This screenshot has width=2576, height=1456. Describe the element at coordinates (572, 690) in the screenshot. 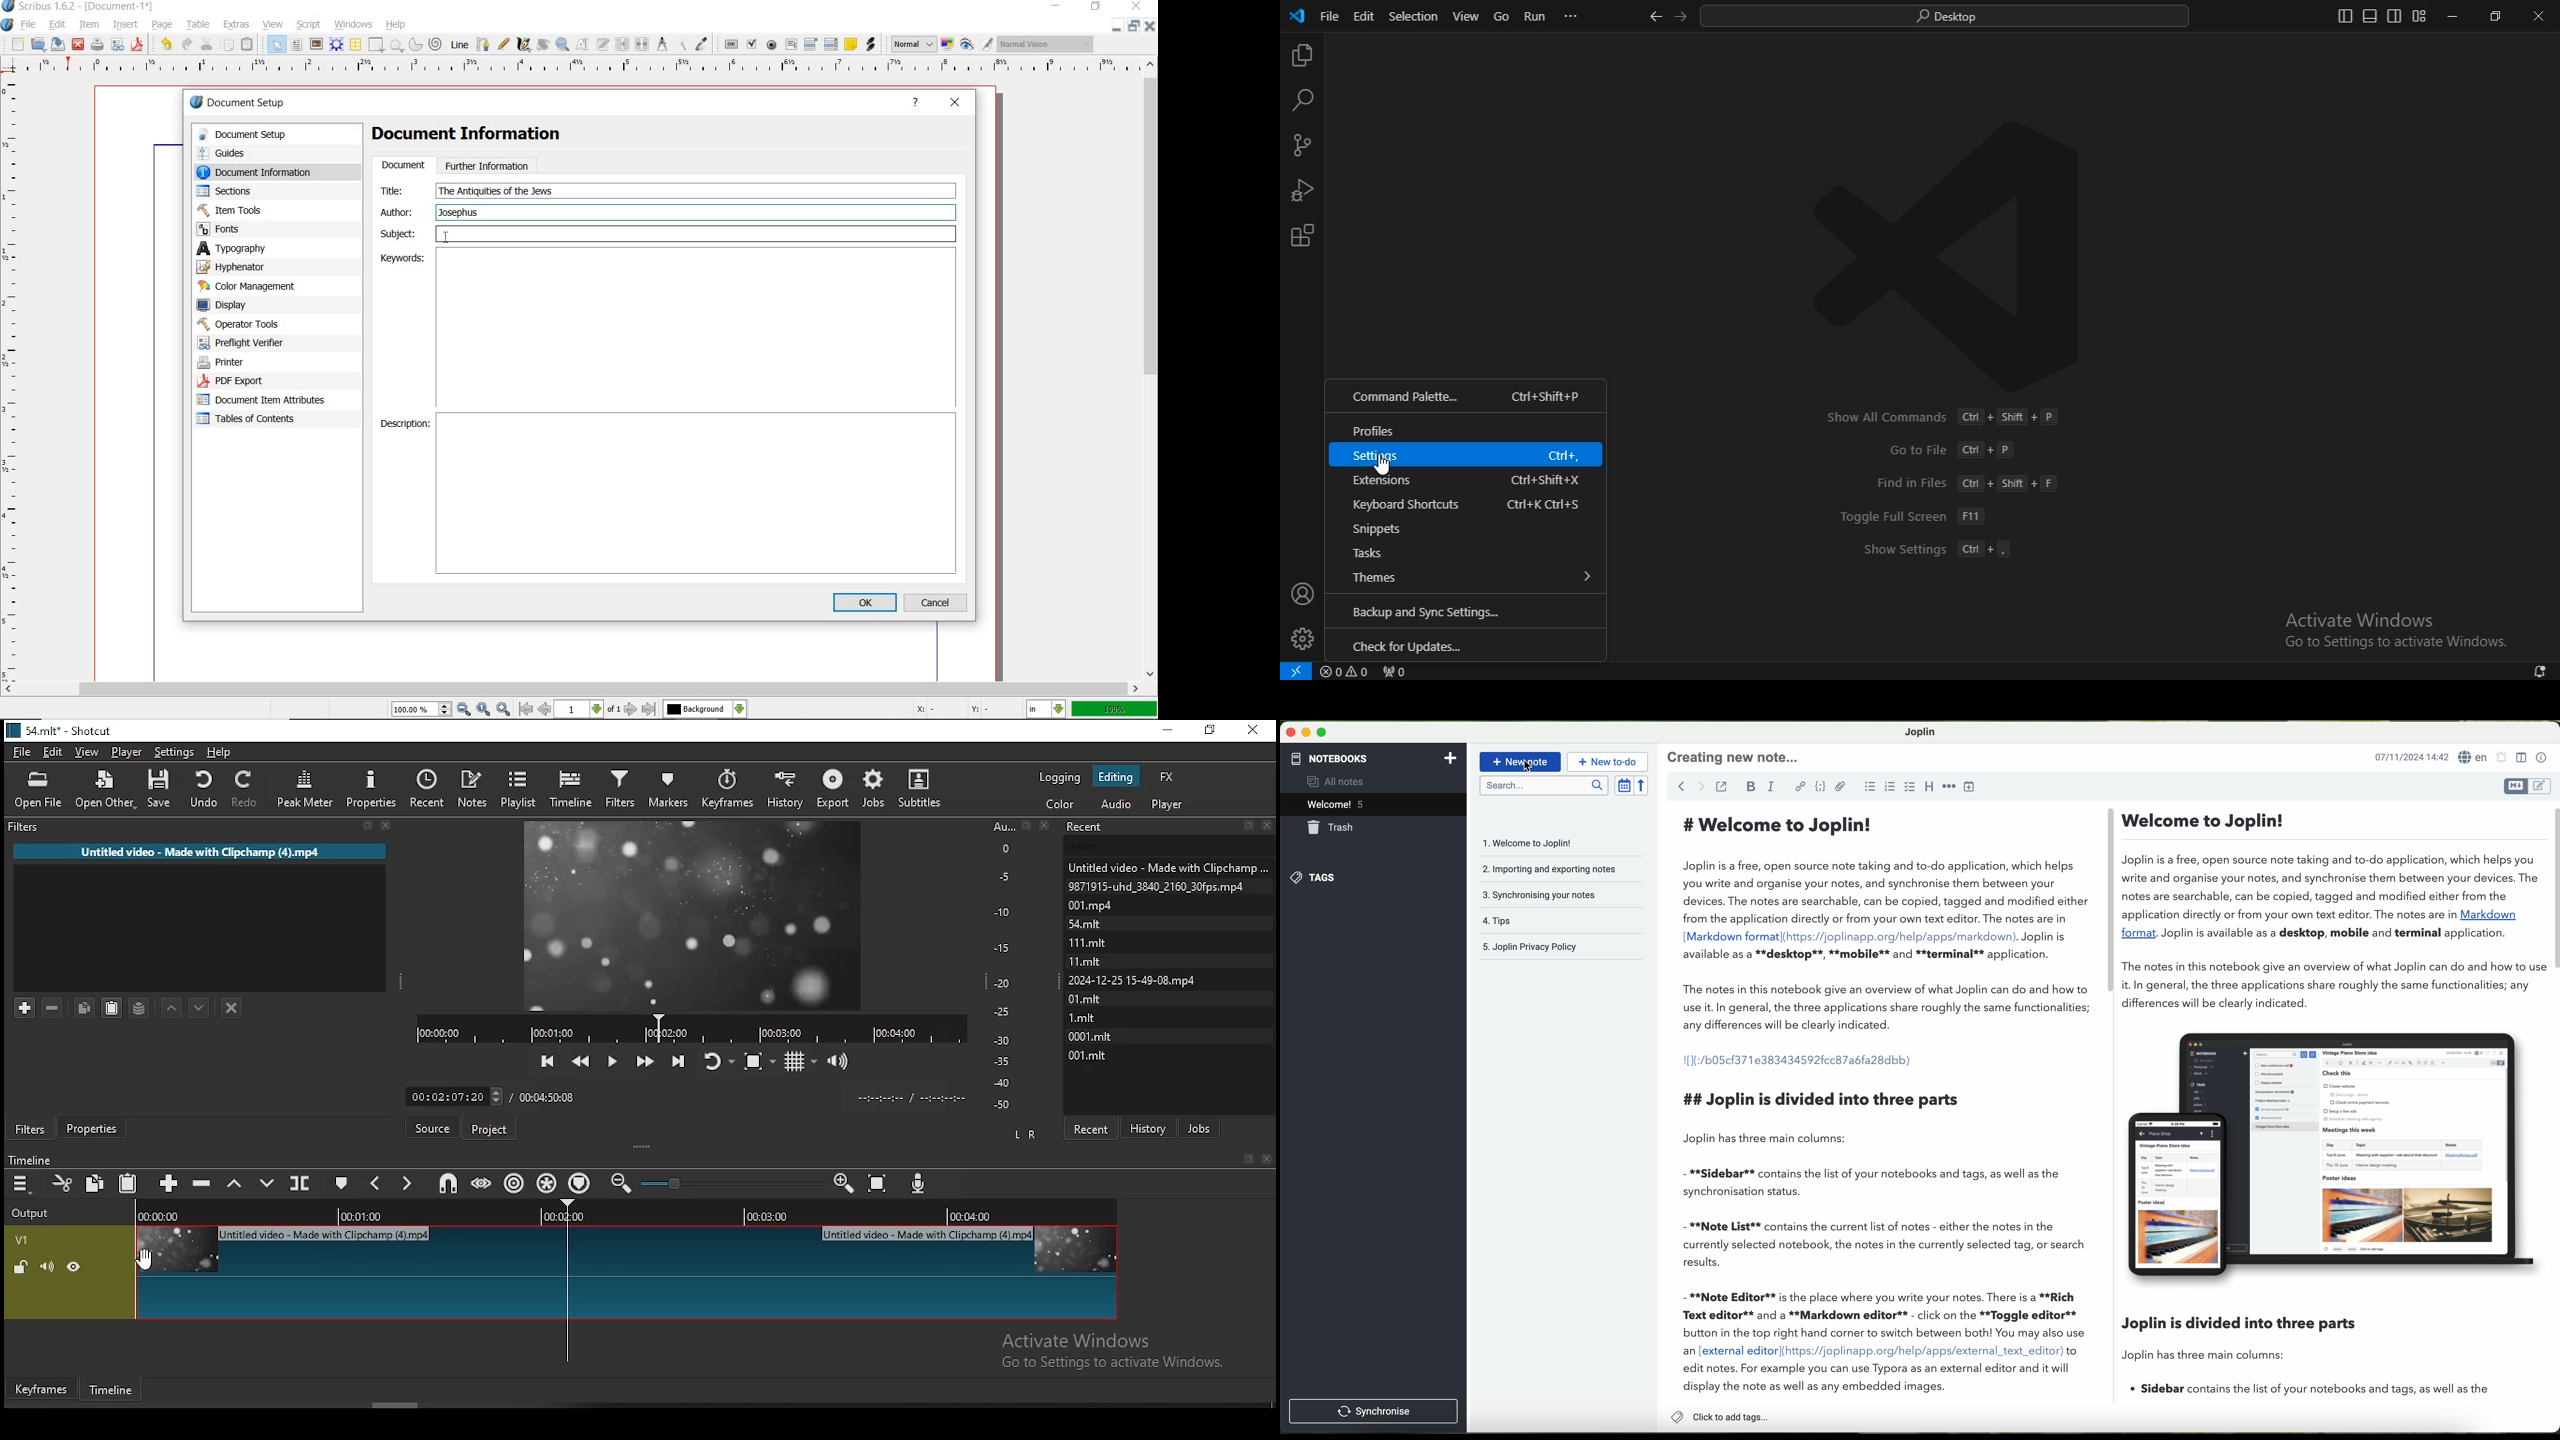

I see `scrollbar` at that location.